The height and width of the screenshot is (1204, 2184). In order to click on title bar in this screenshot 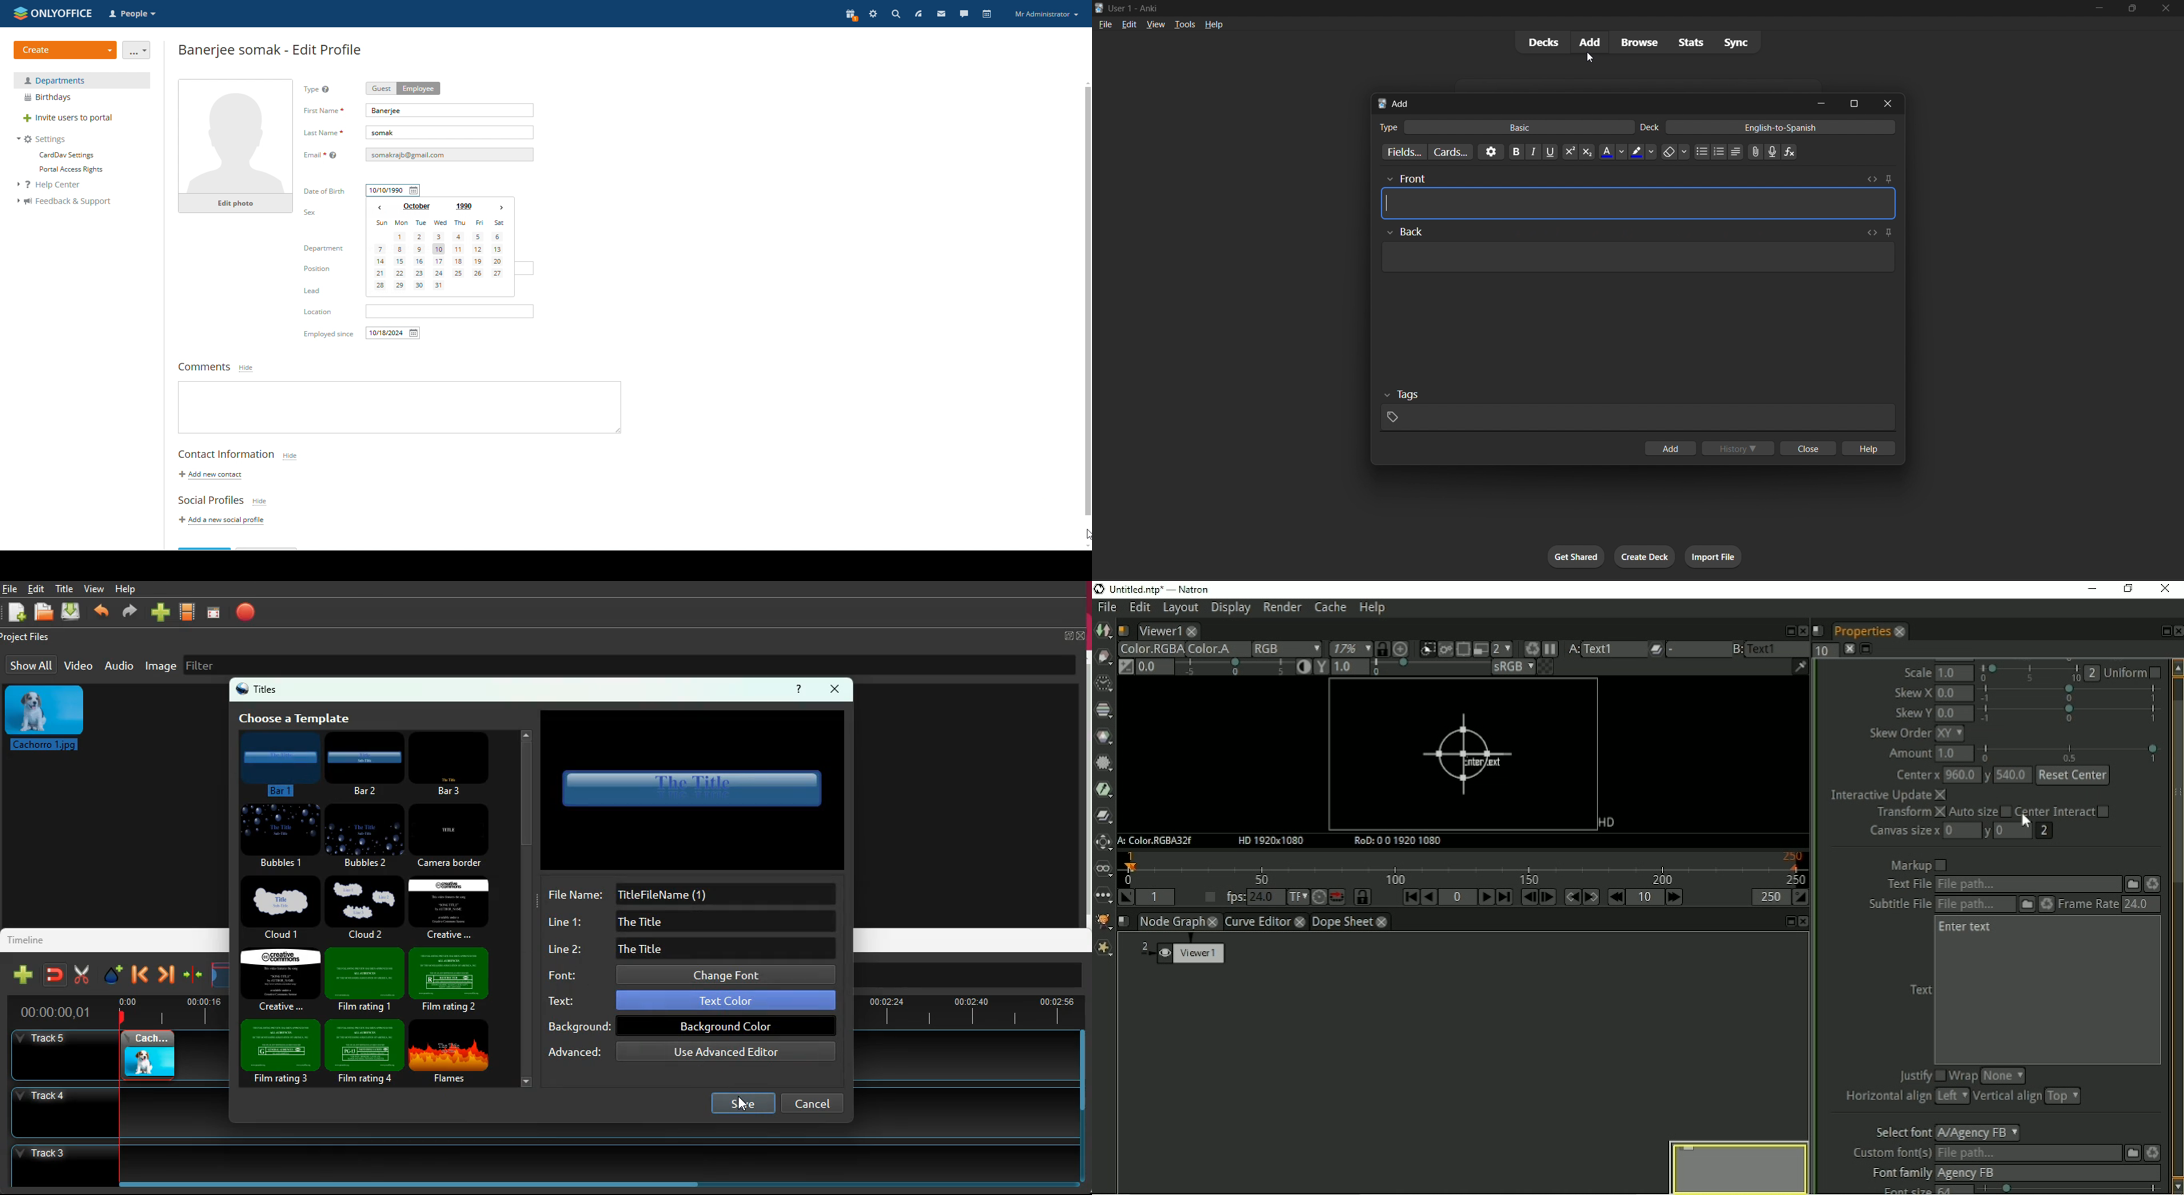, I will do `click(1571, 7)`.